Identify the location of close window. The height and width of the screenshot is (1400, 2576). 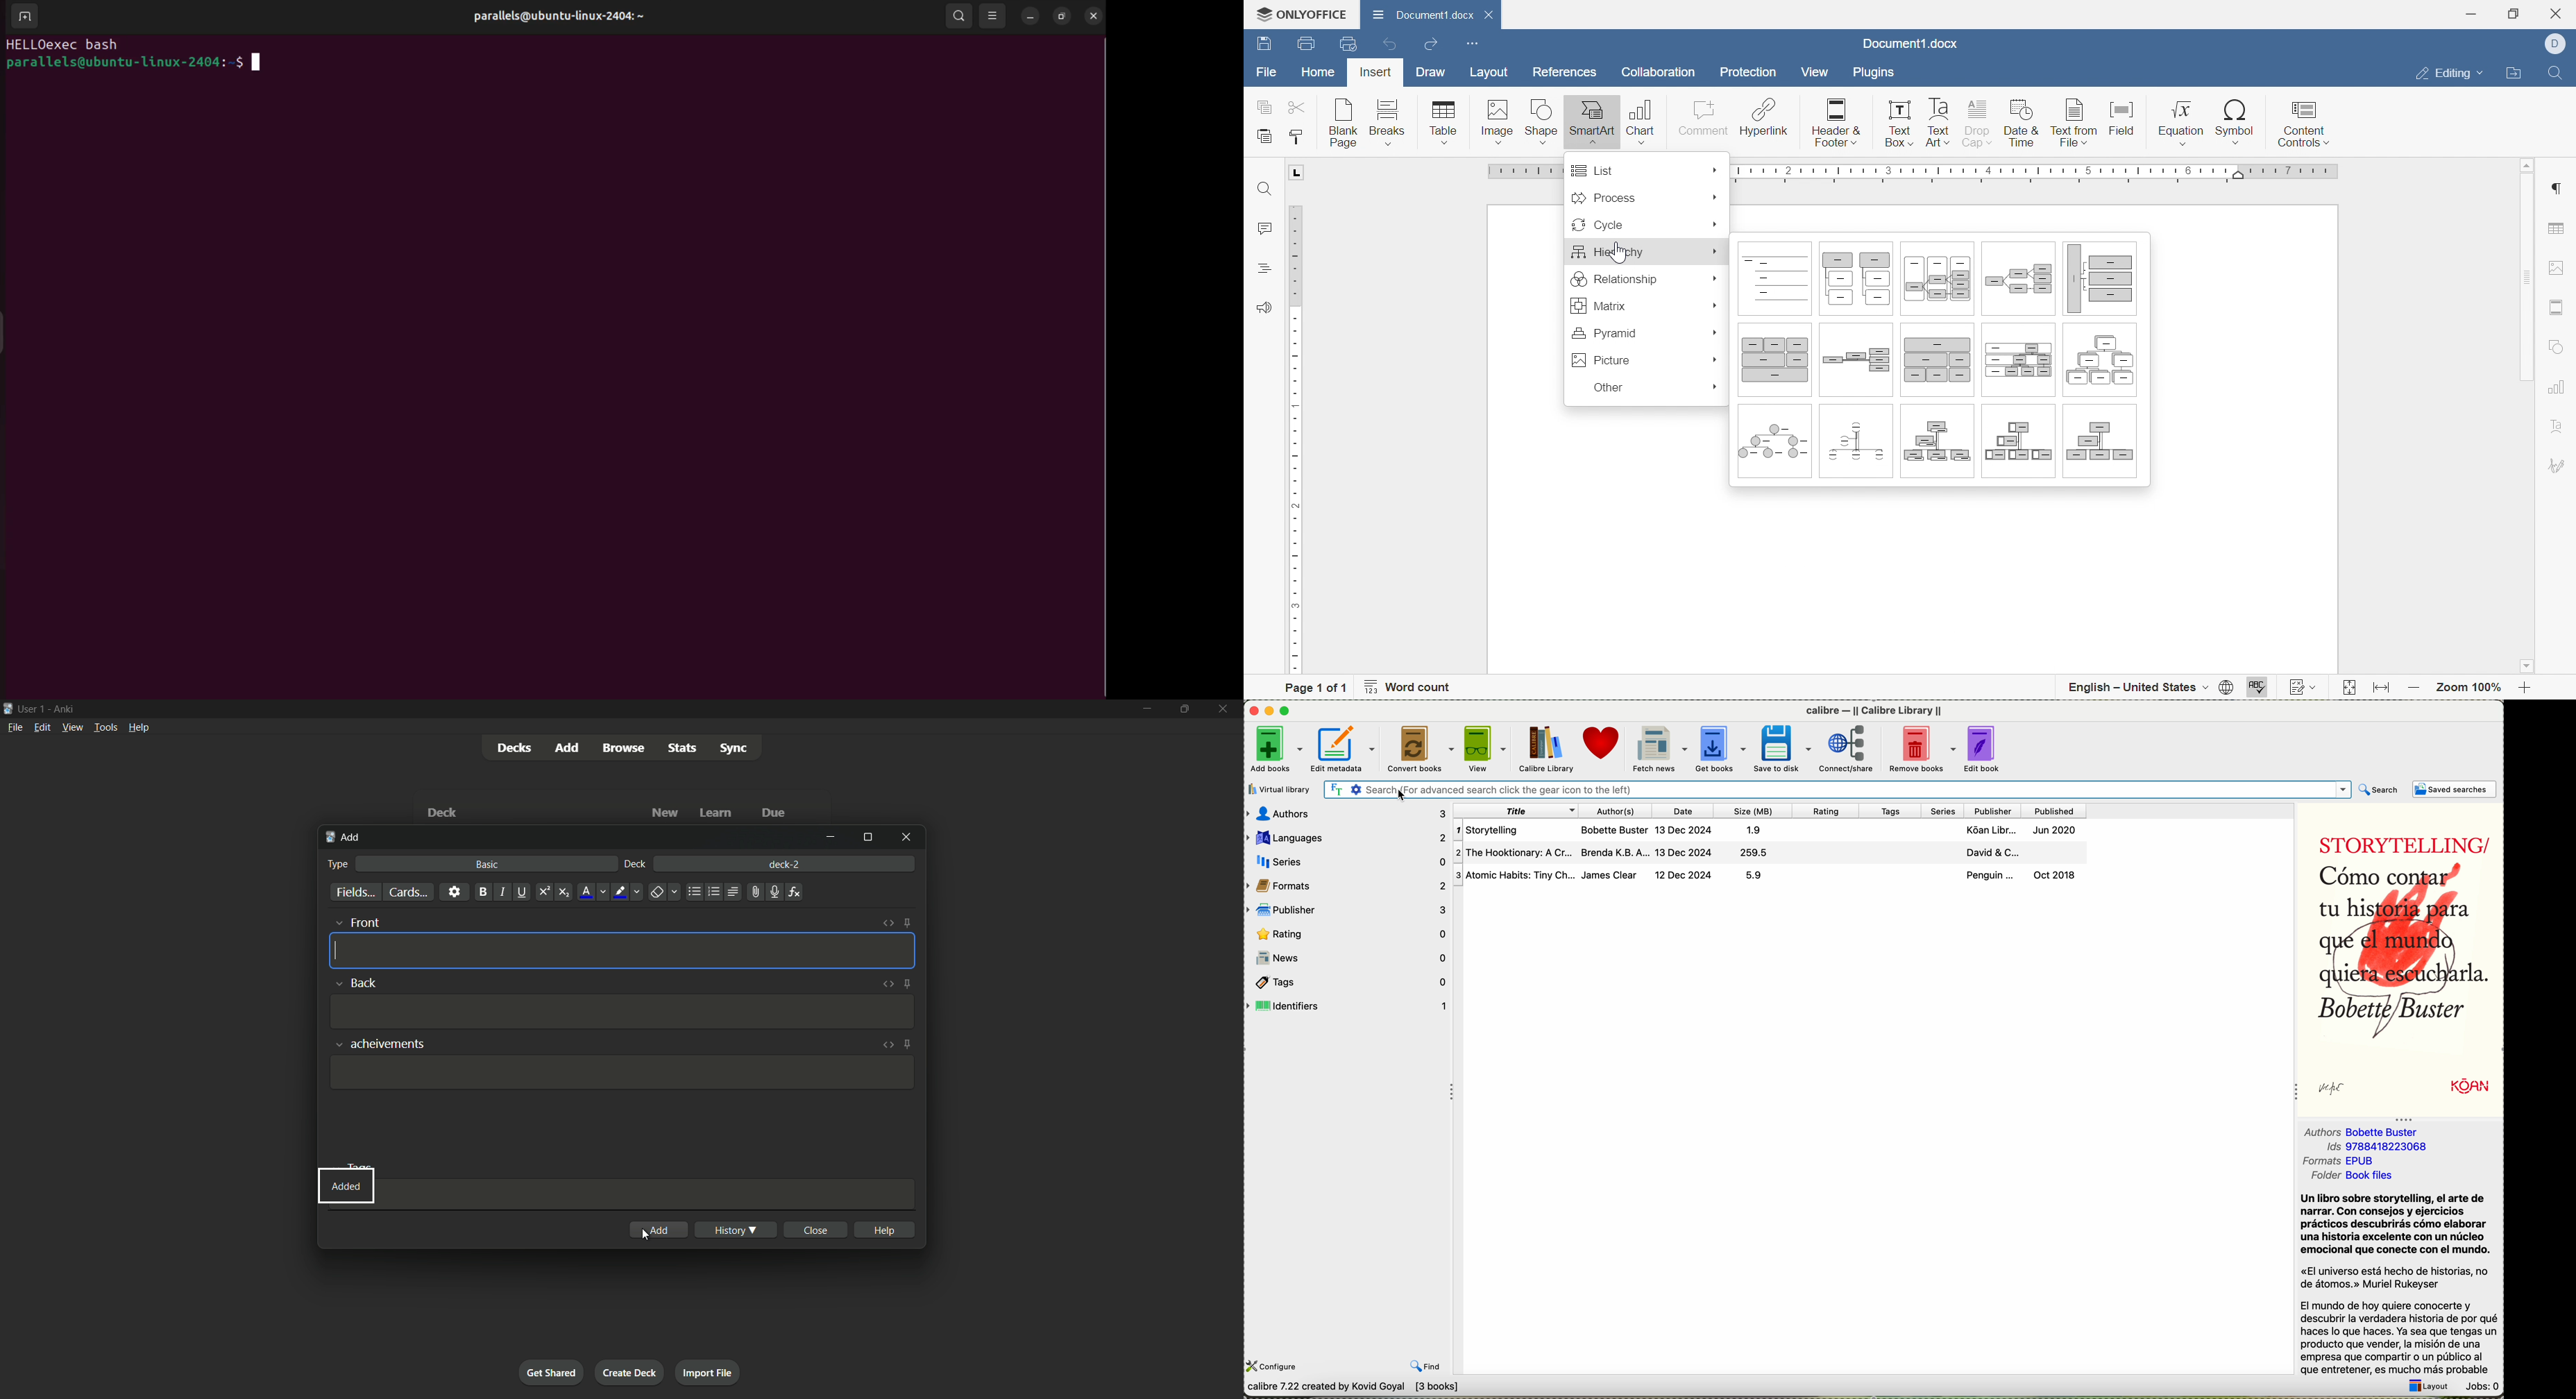
(905, 838).